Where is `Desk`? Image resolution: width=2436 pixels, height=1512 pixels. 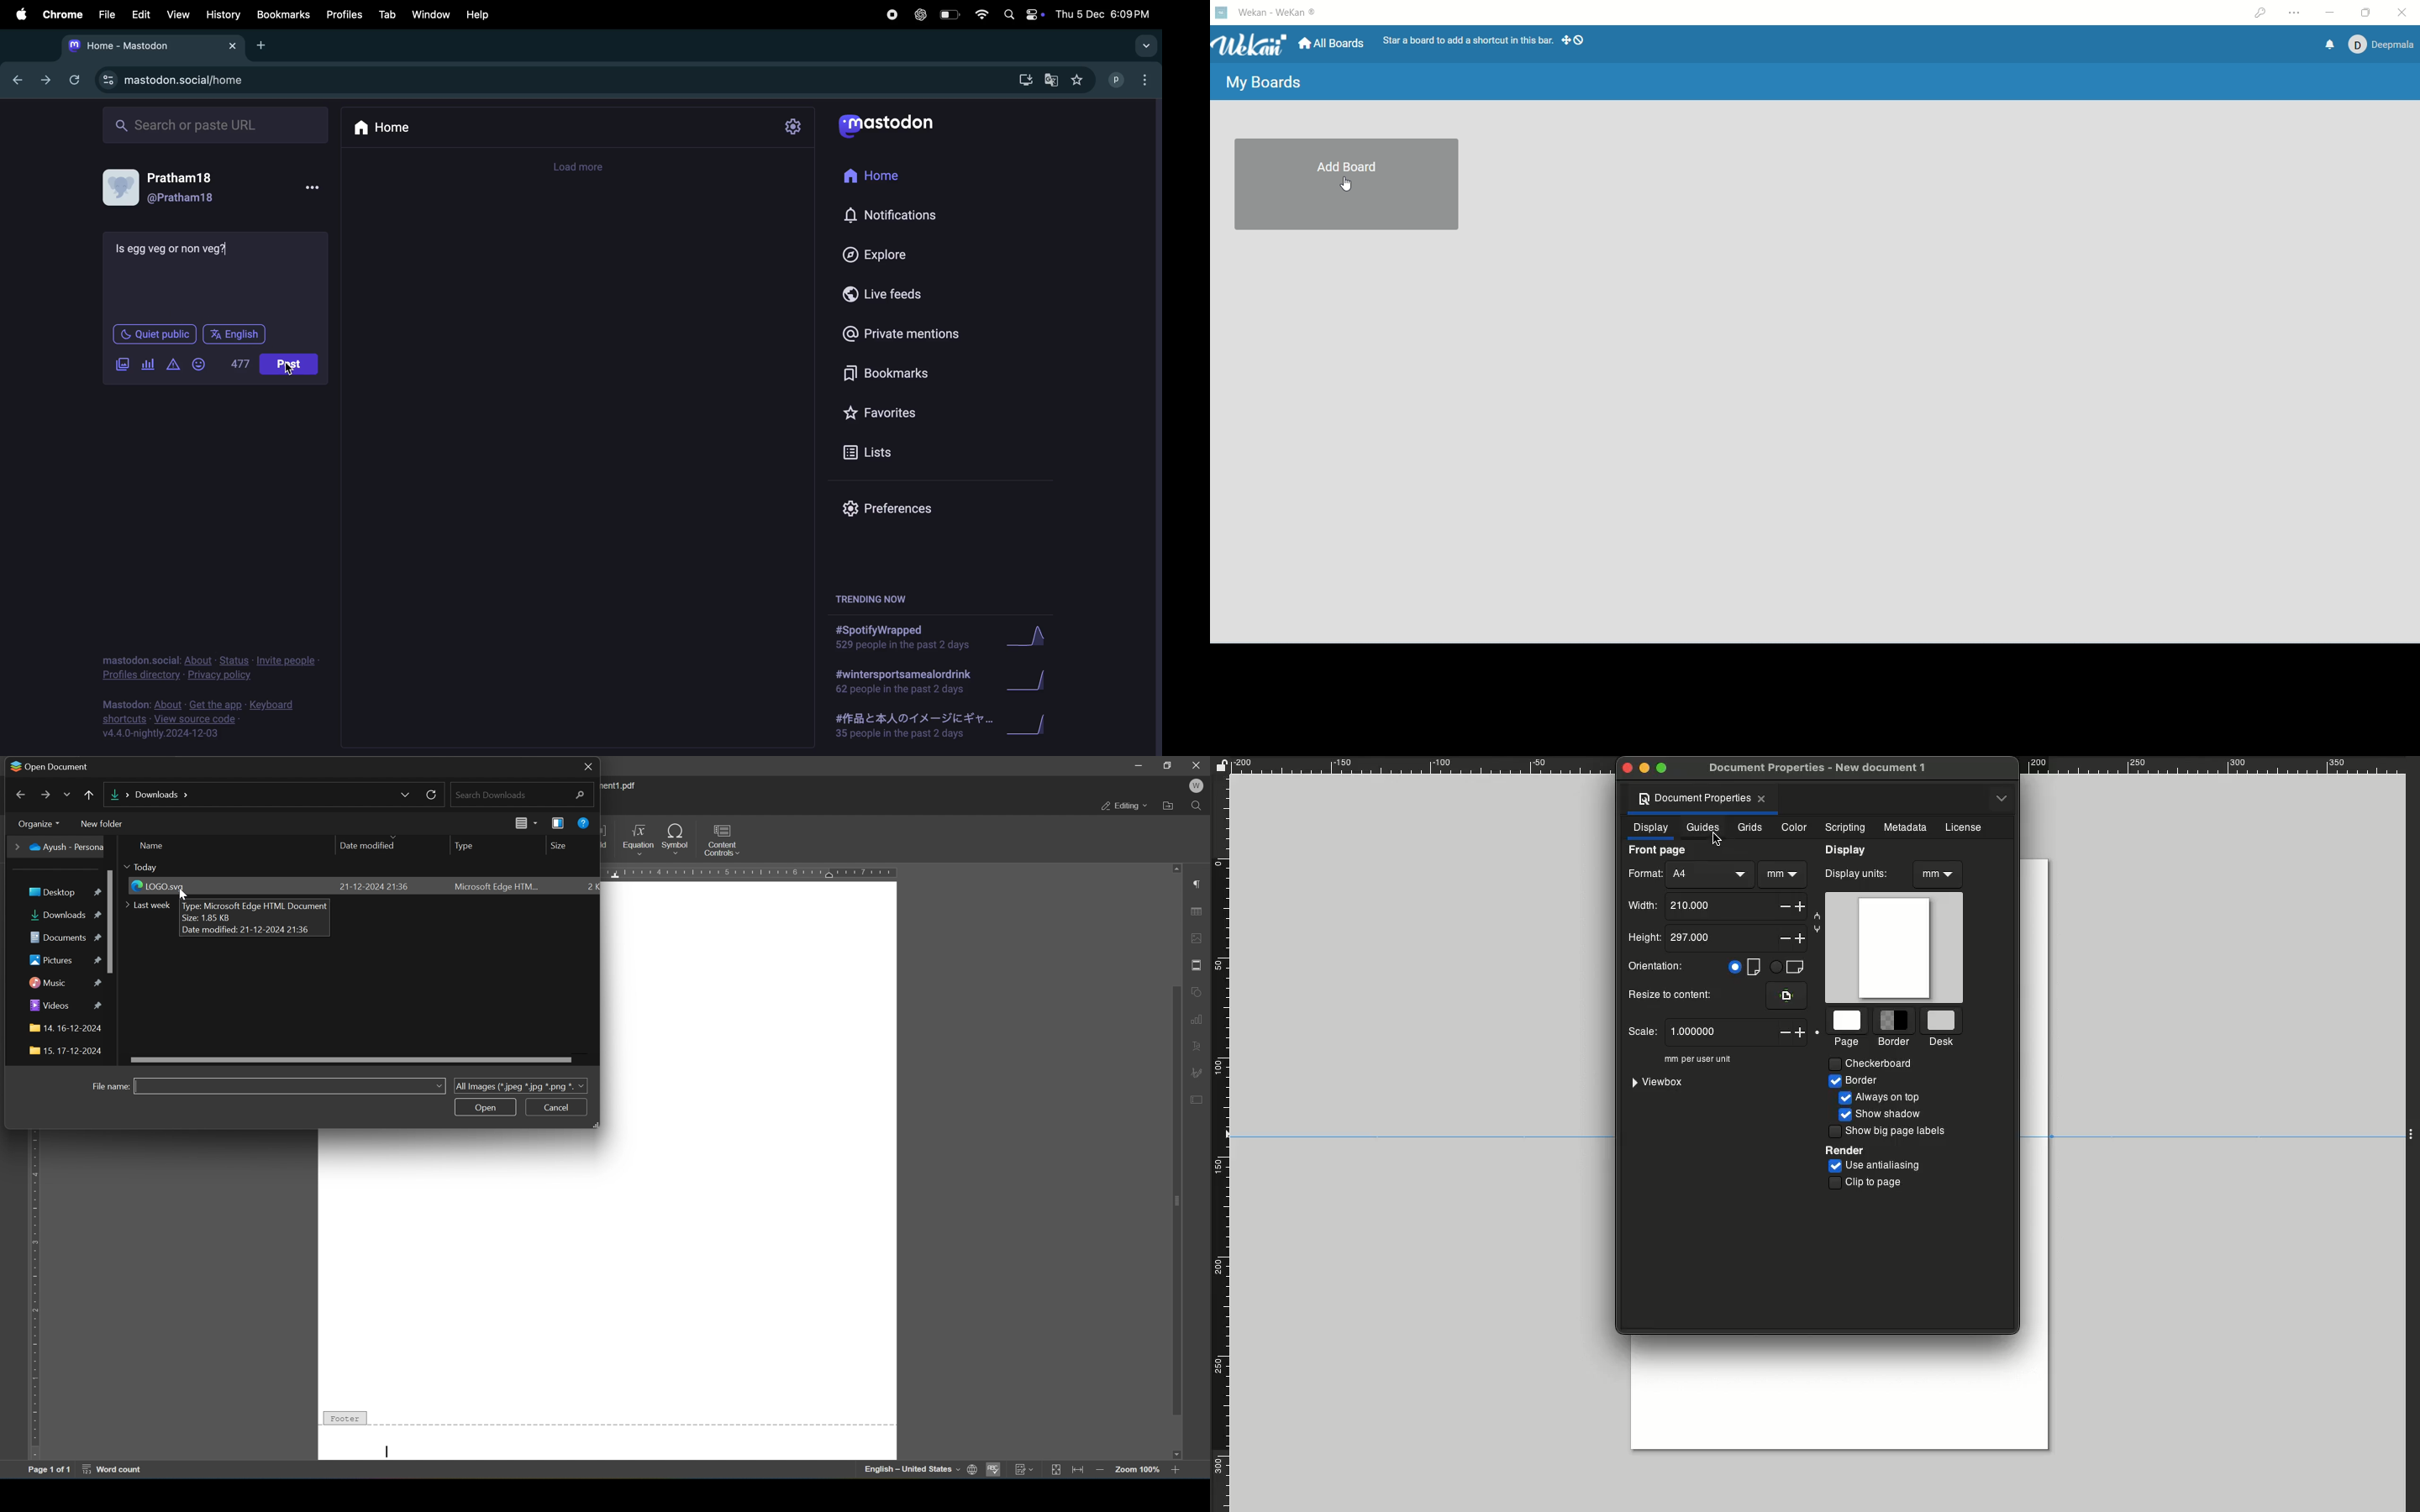
Desk is located at coordinates (1940, 1030).